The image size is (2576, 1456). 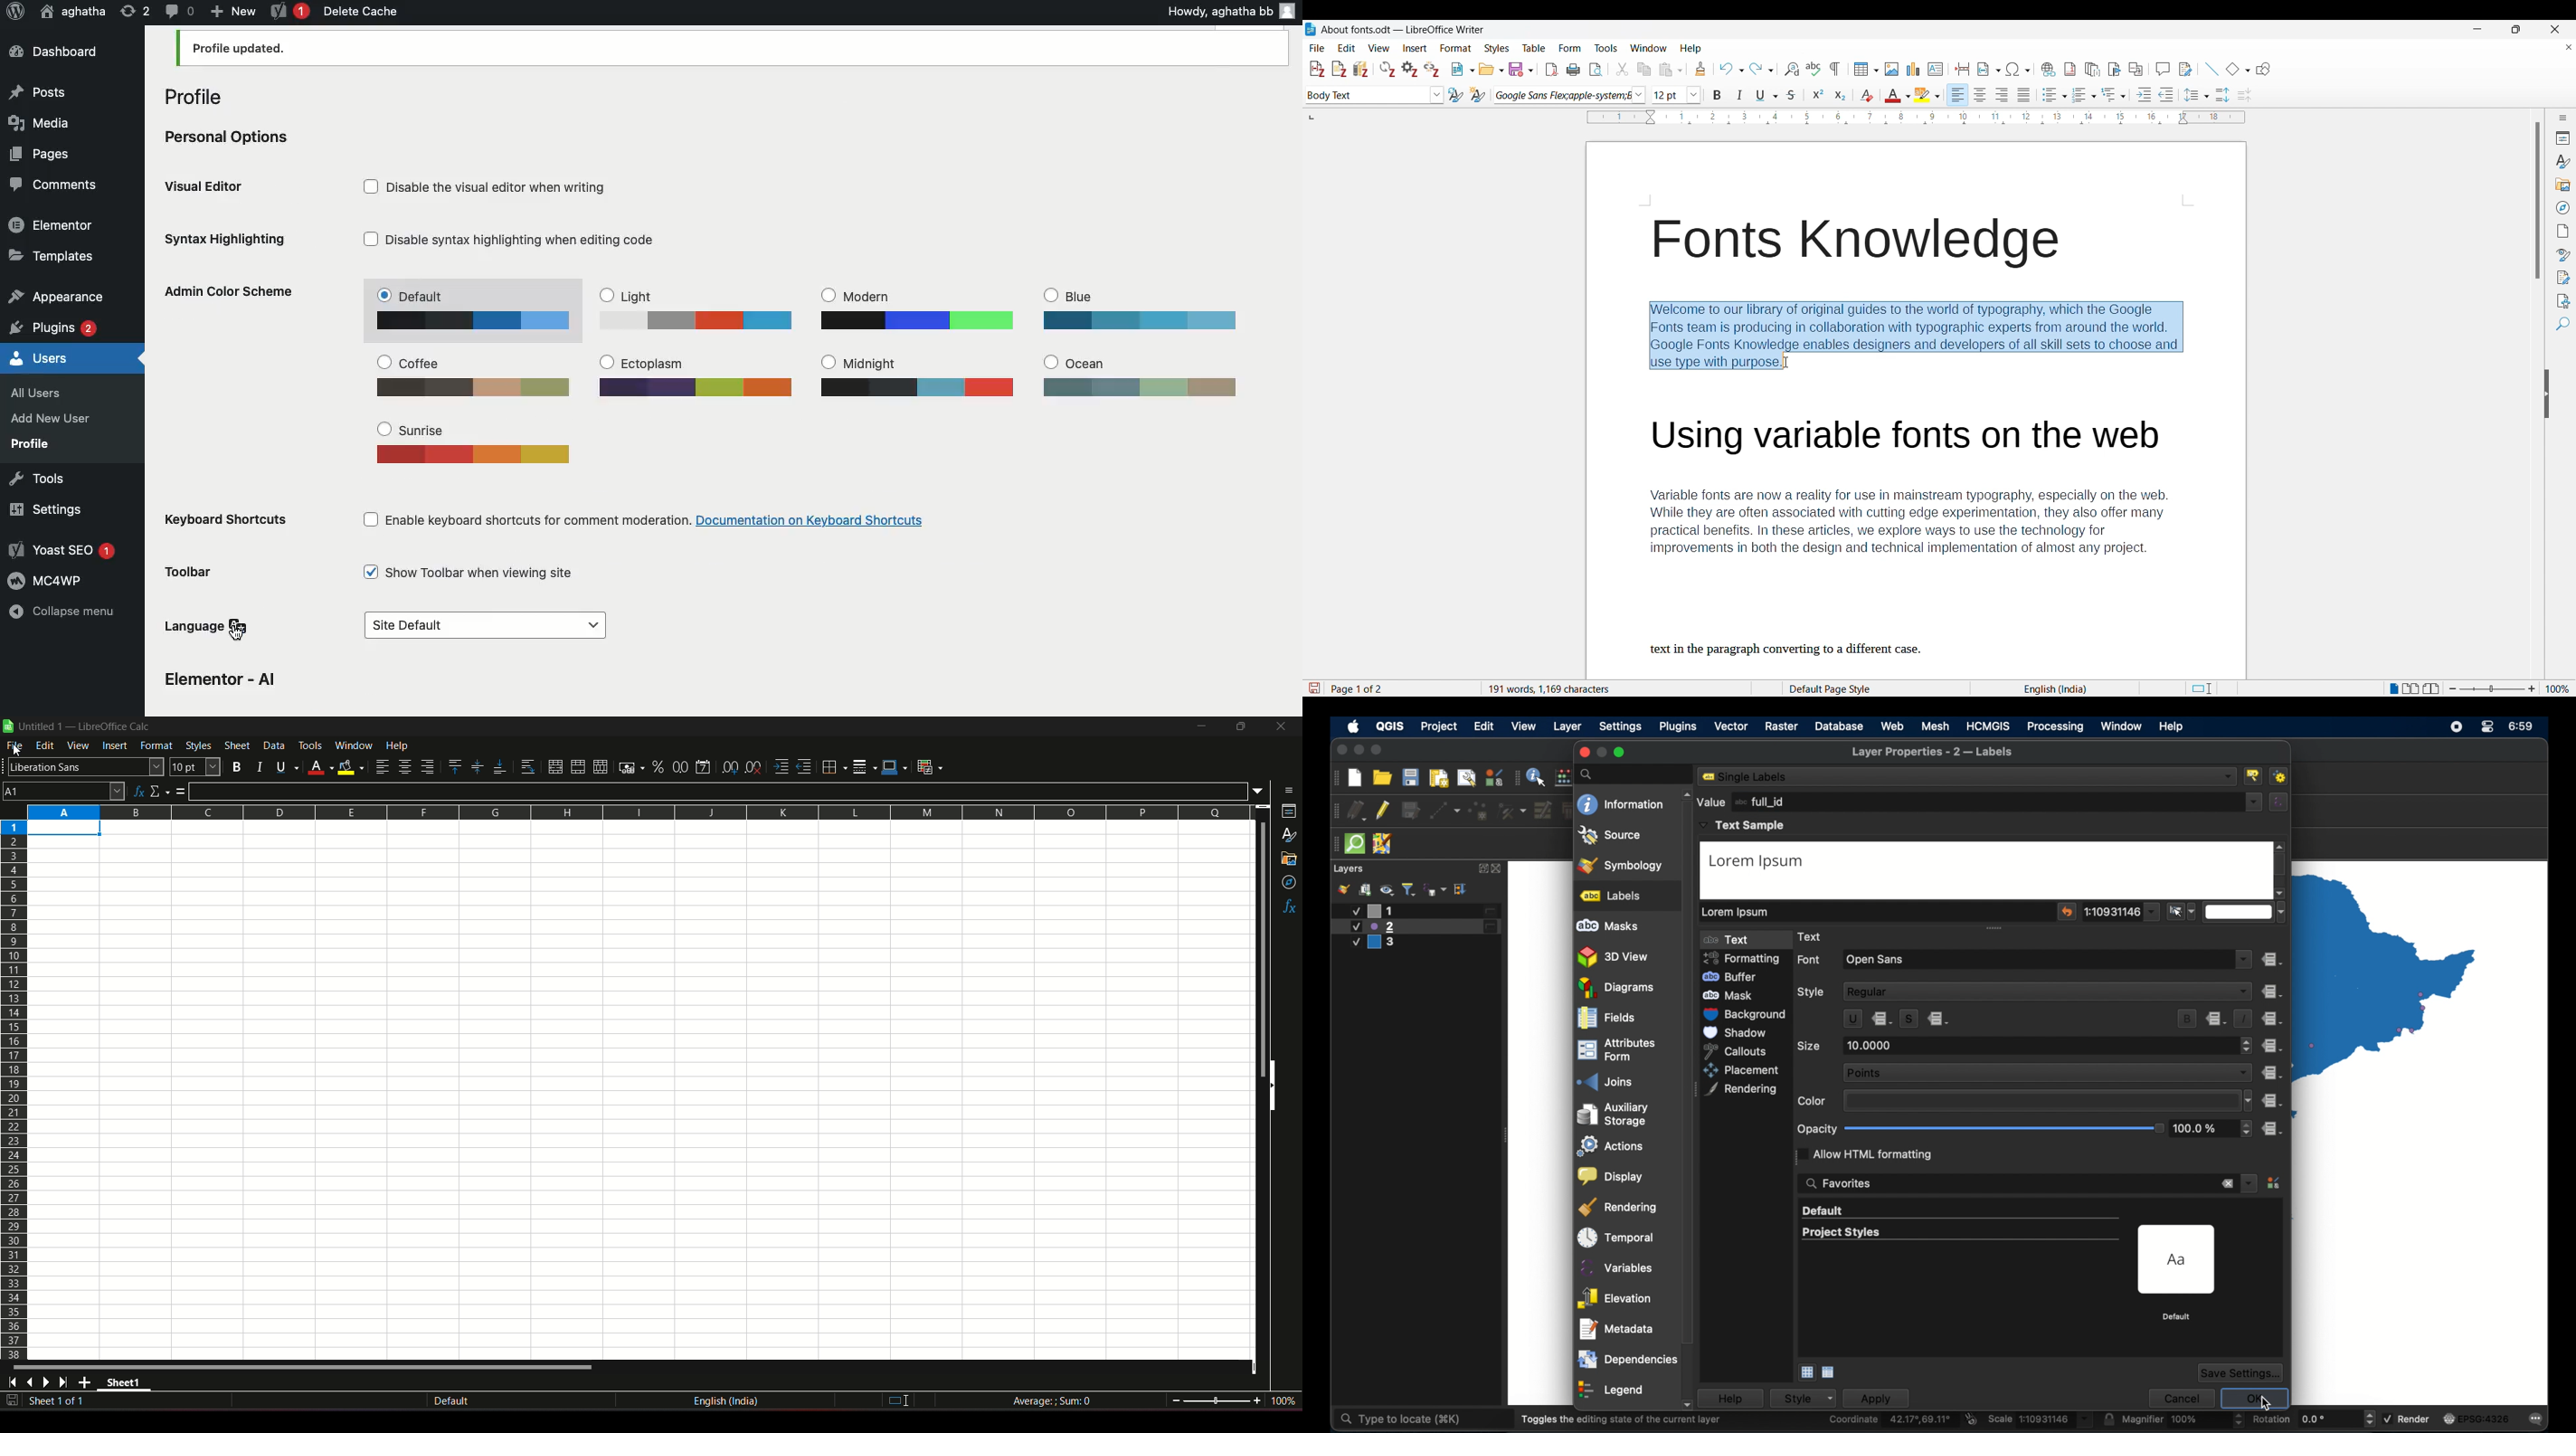 I want to click on bold, so click(x=237, y=765).